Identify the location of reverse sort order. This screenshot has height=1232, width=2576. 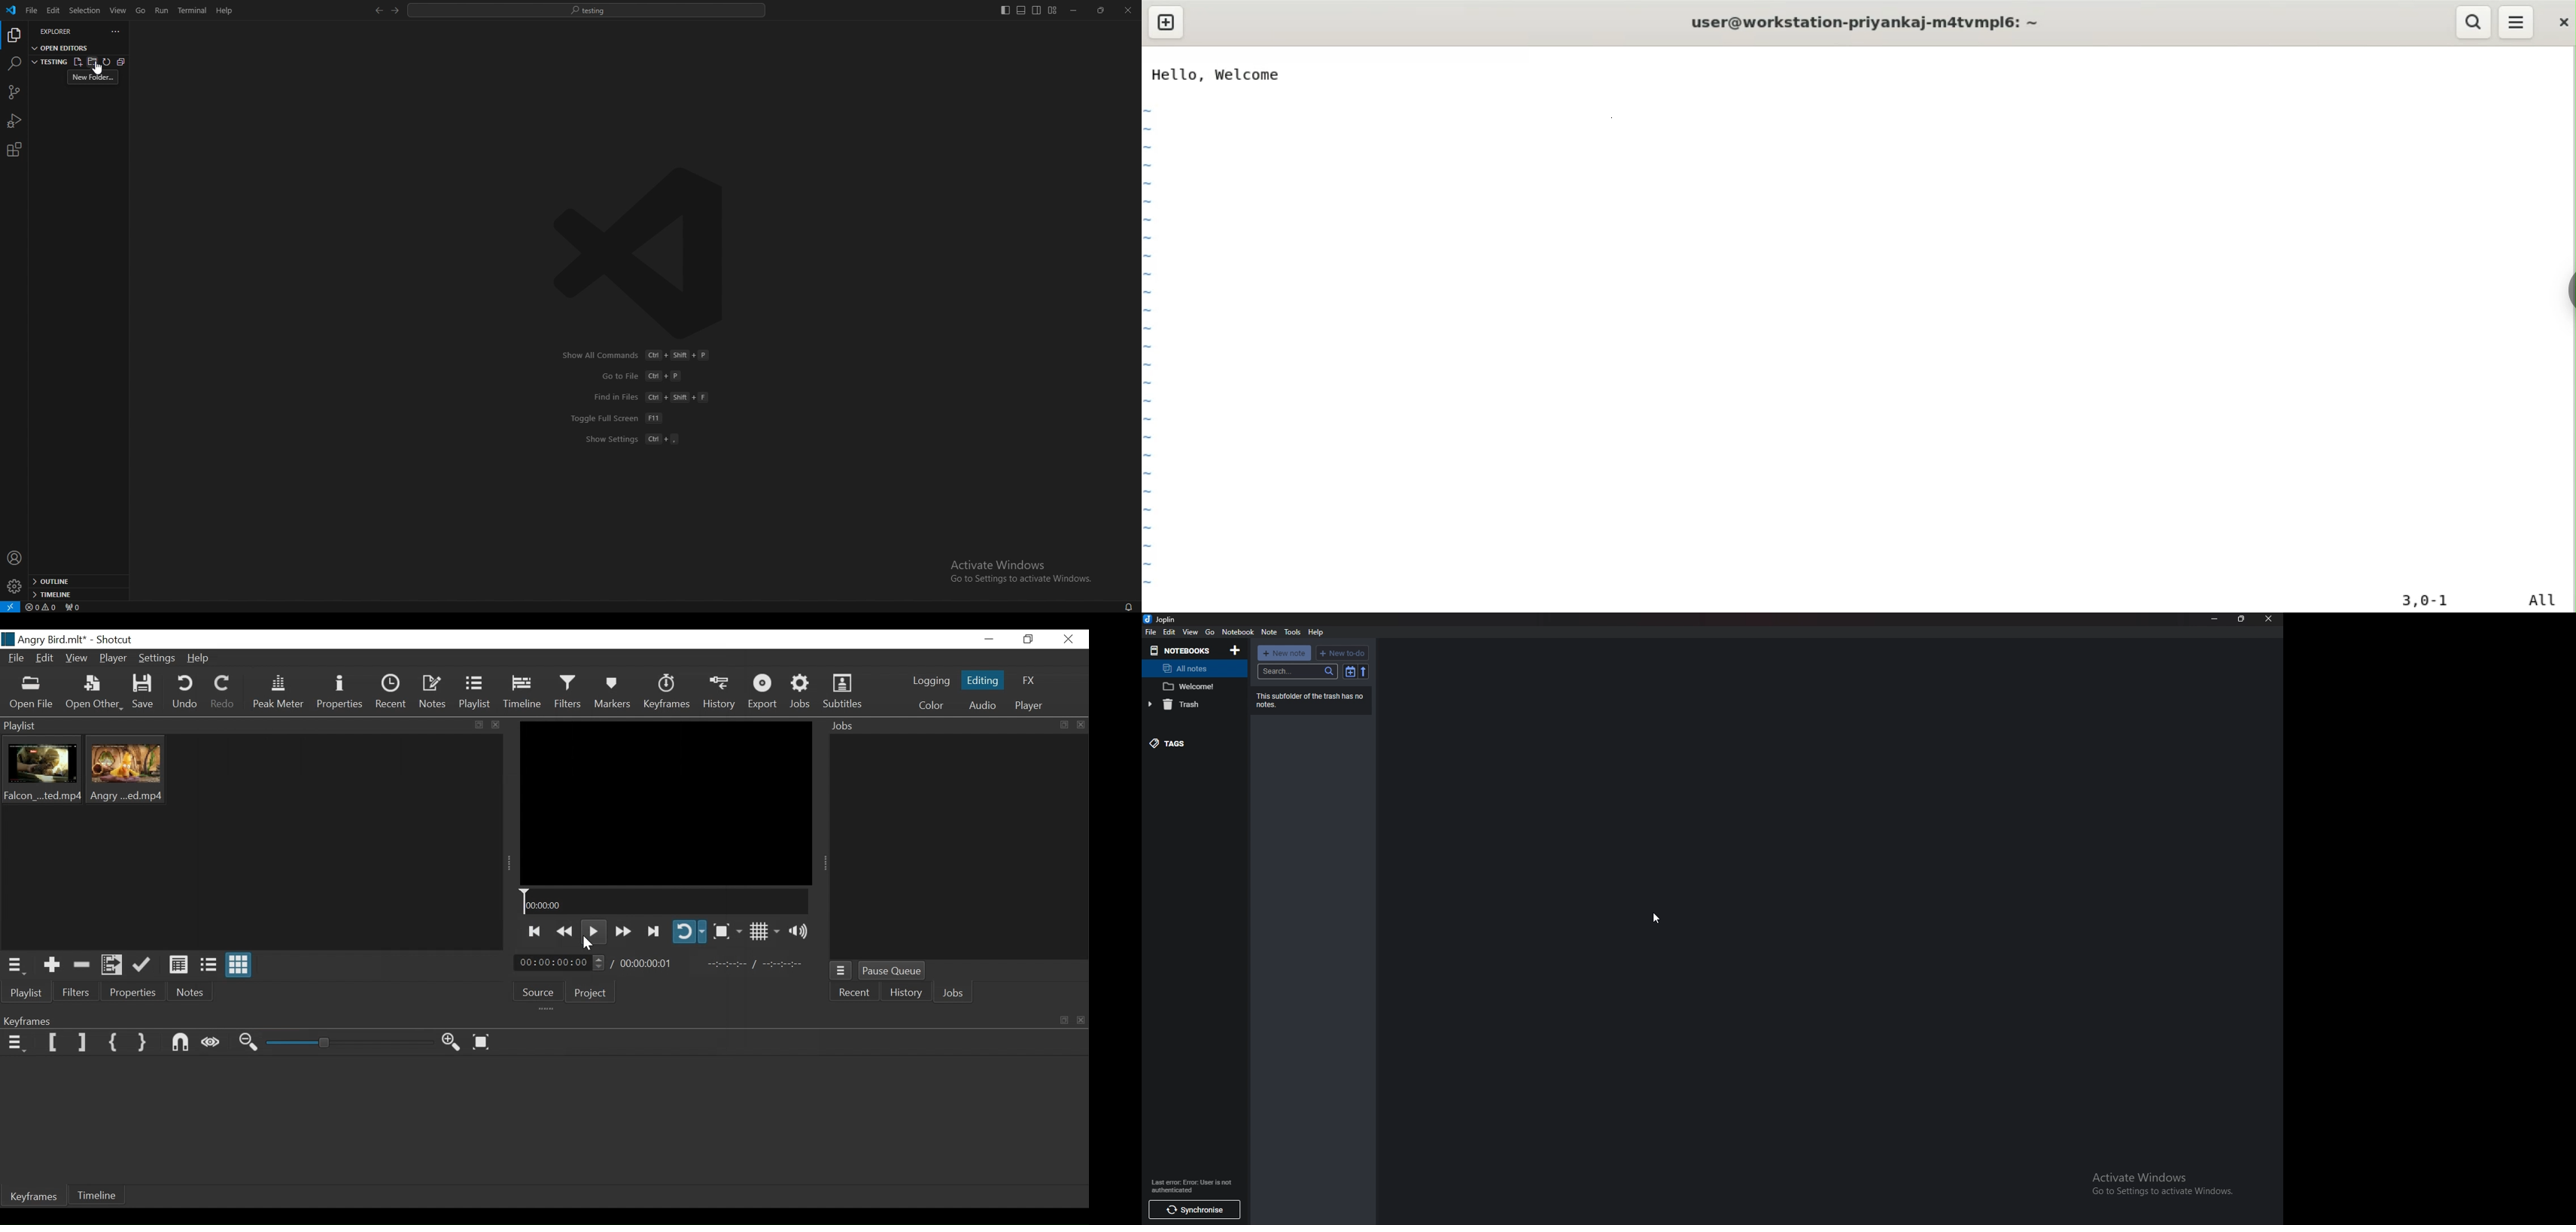
(1365, 671).